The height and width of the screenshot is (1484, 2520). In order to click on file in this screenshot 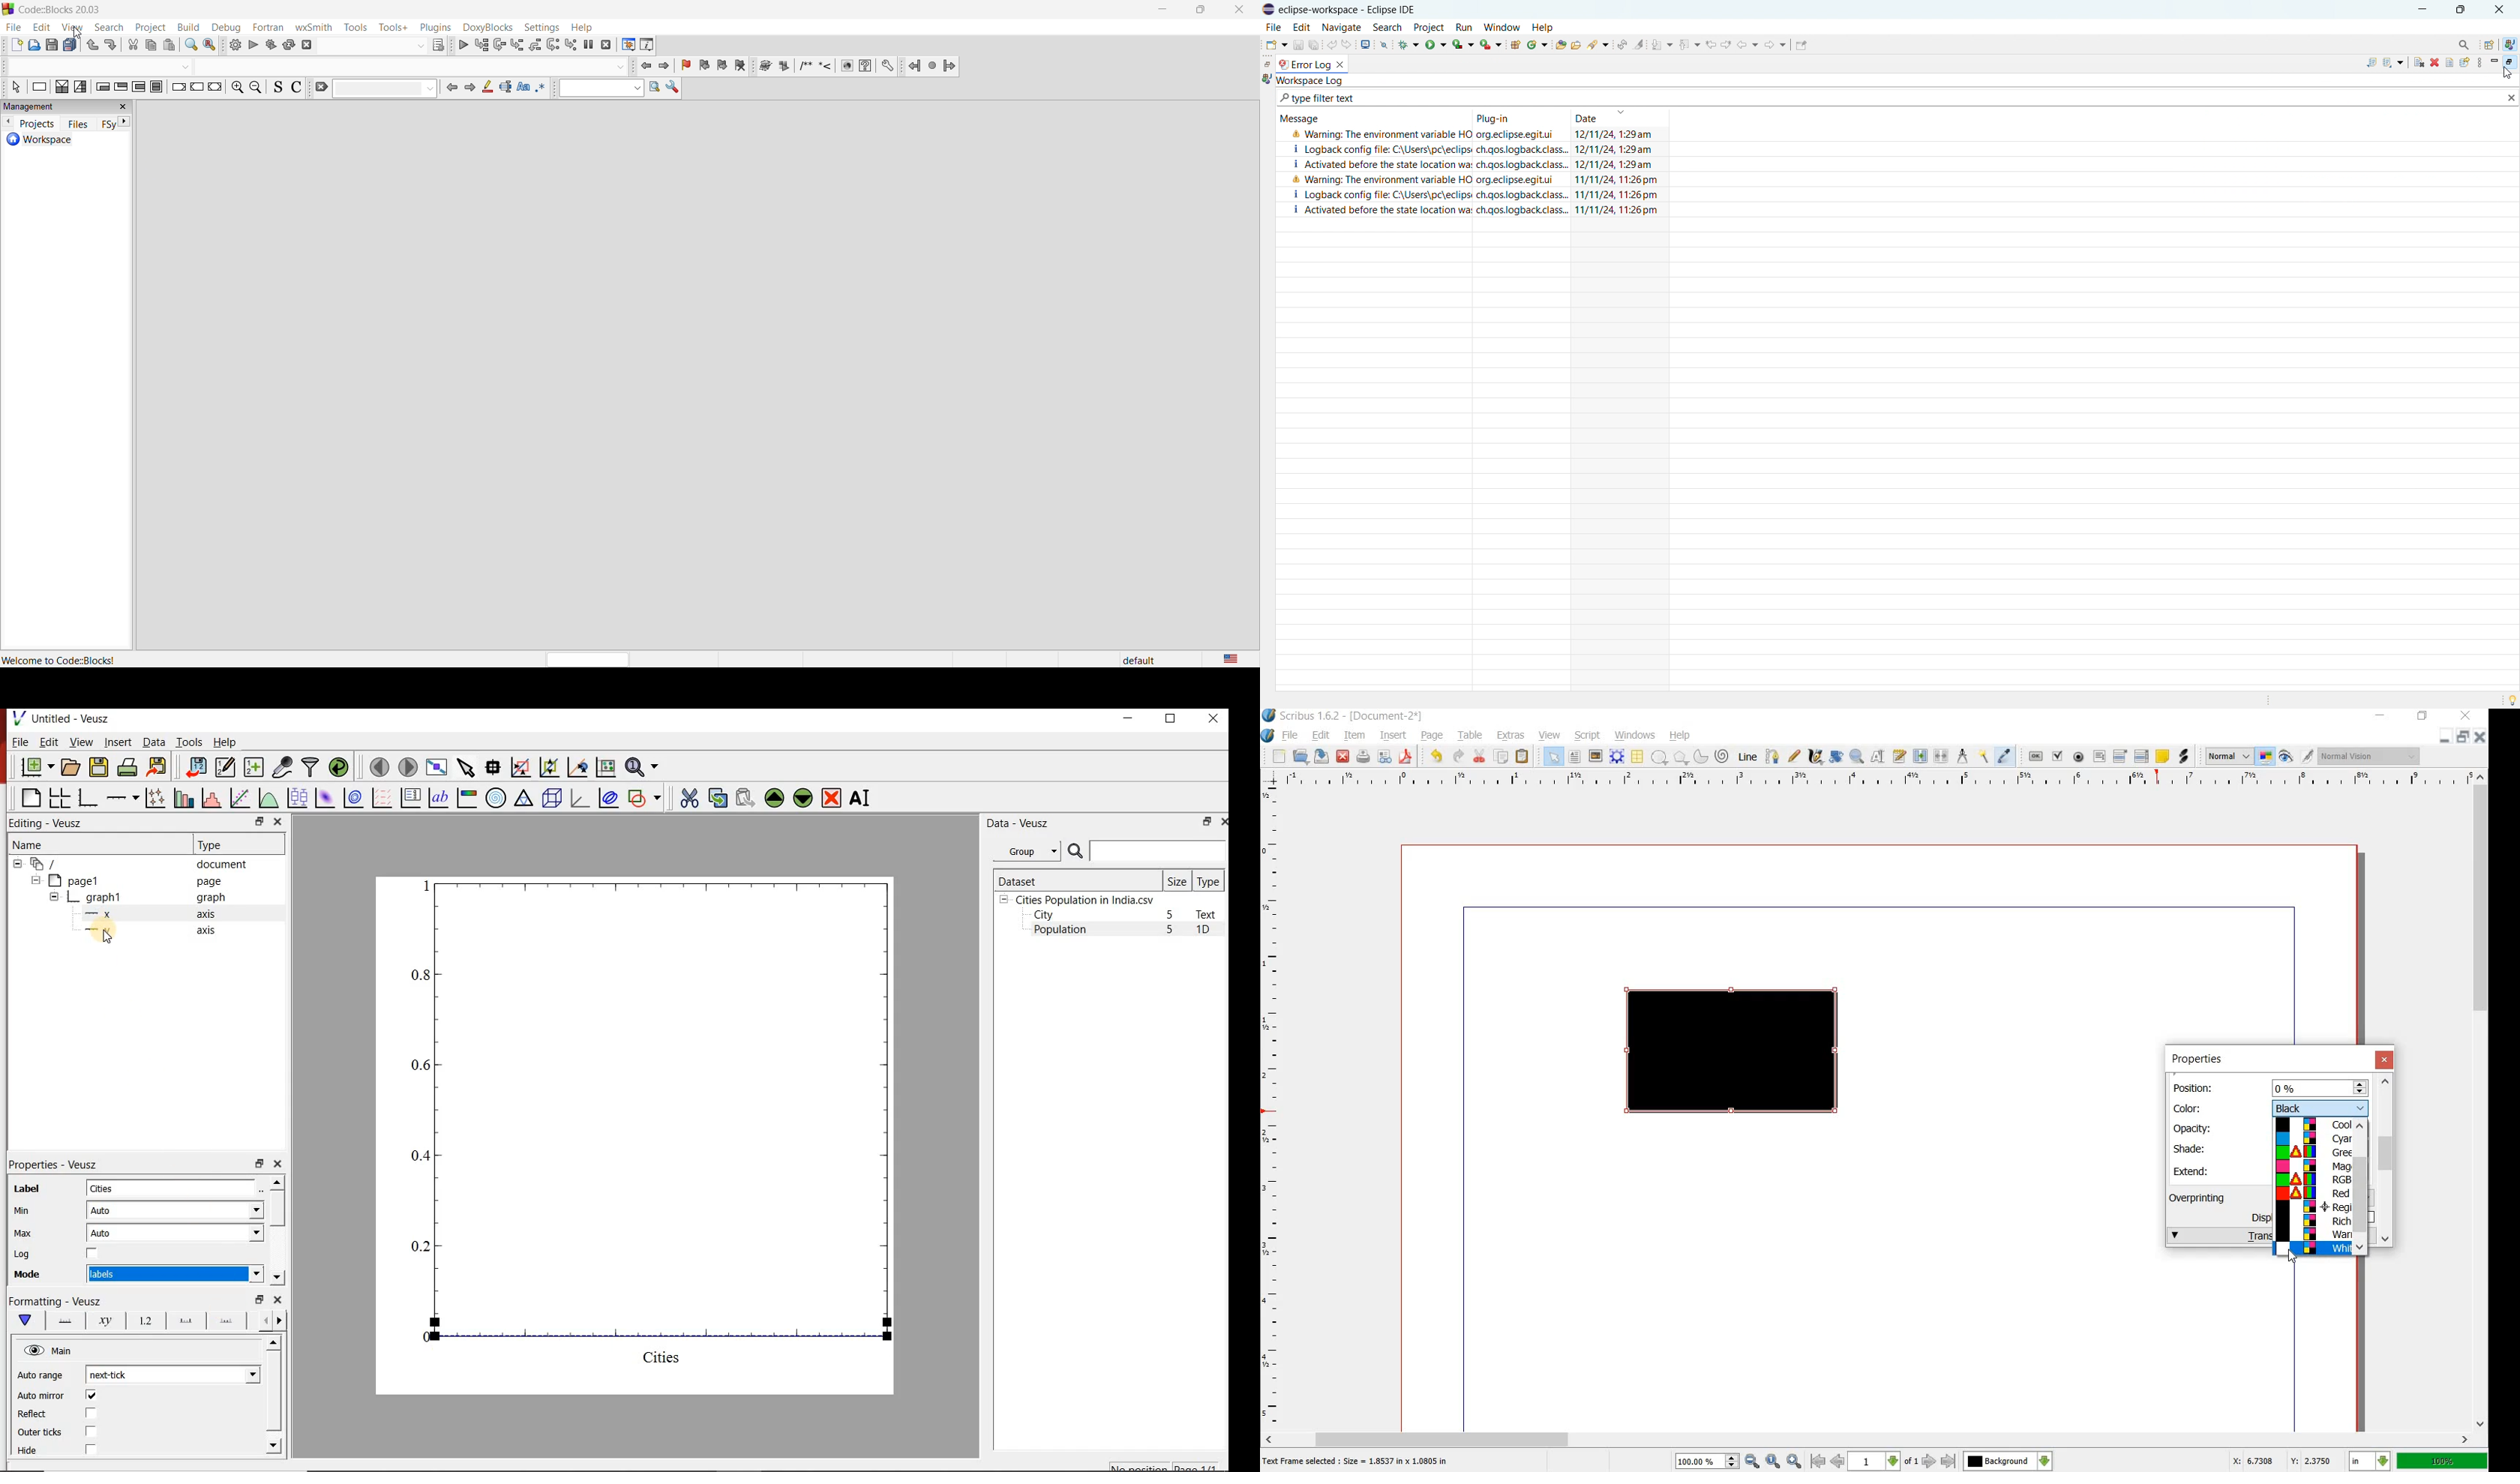, I will do `click(1292, 736)`.